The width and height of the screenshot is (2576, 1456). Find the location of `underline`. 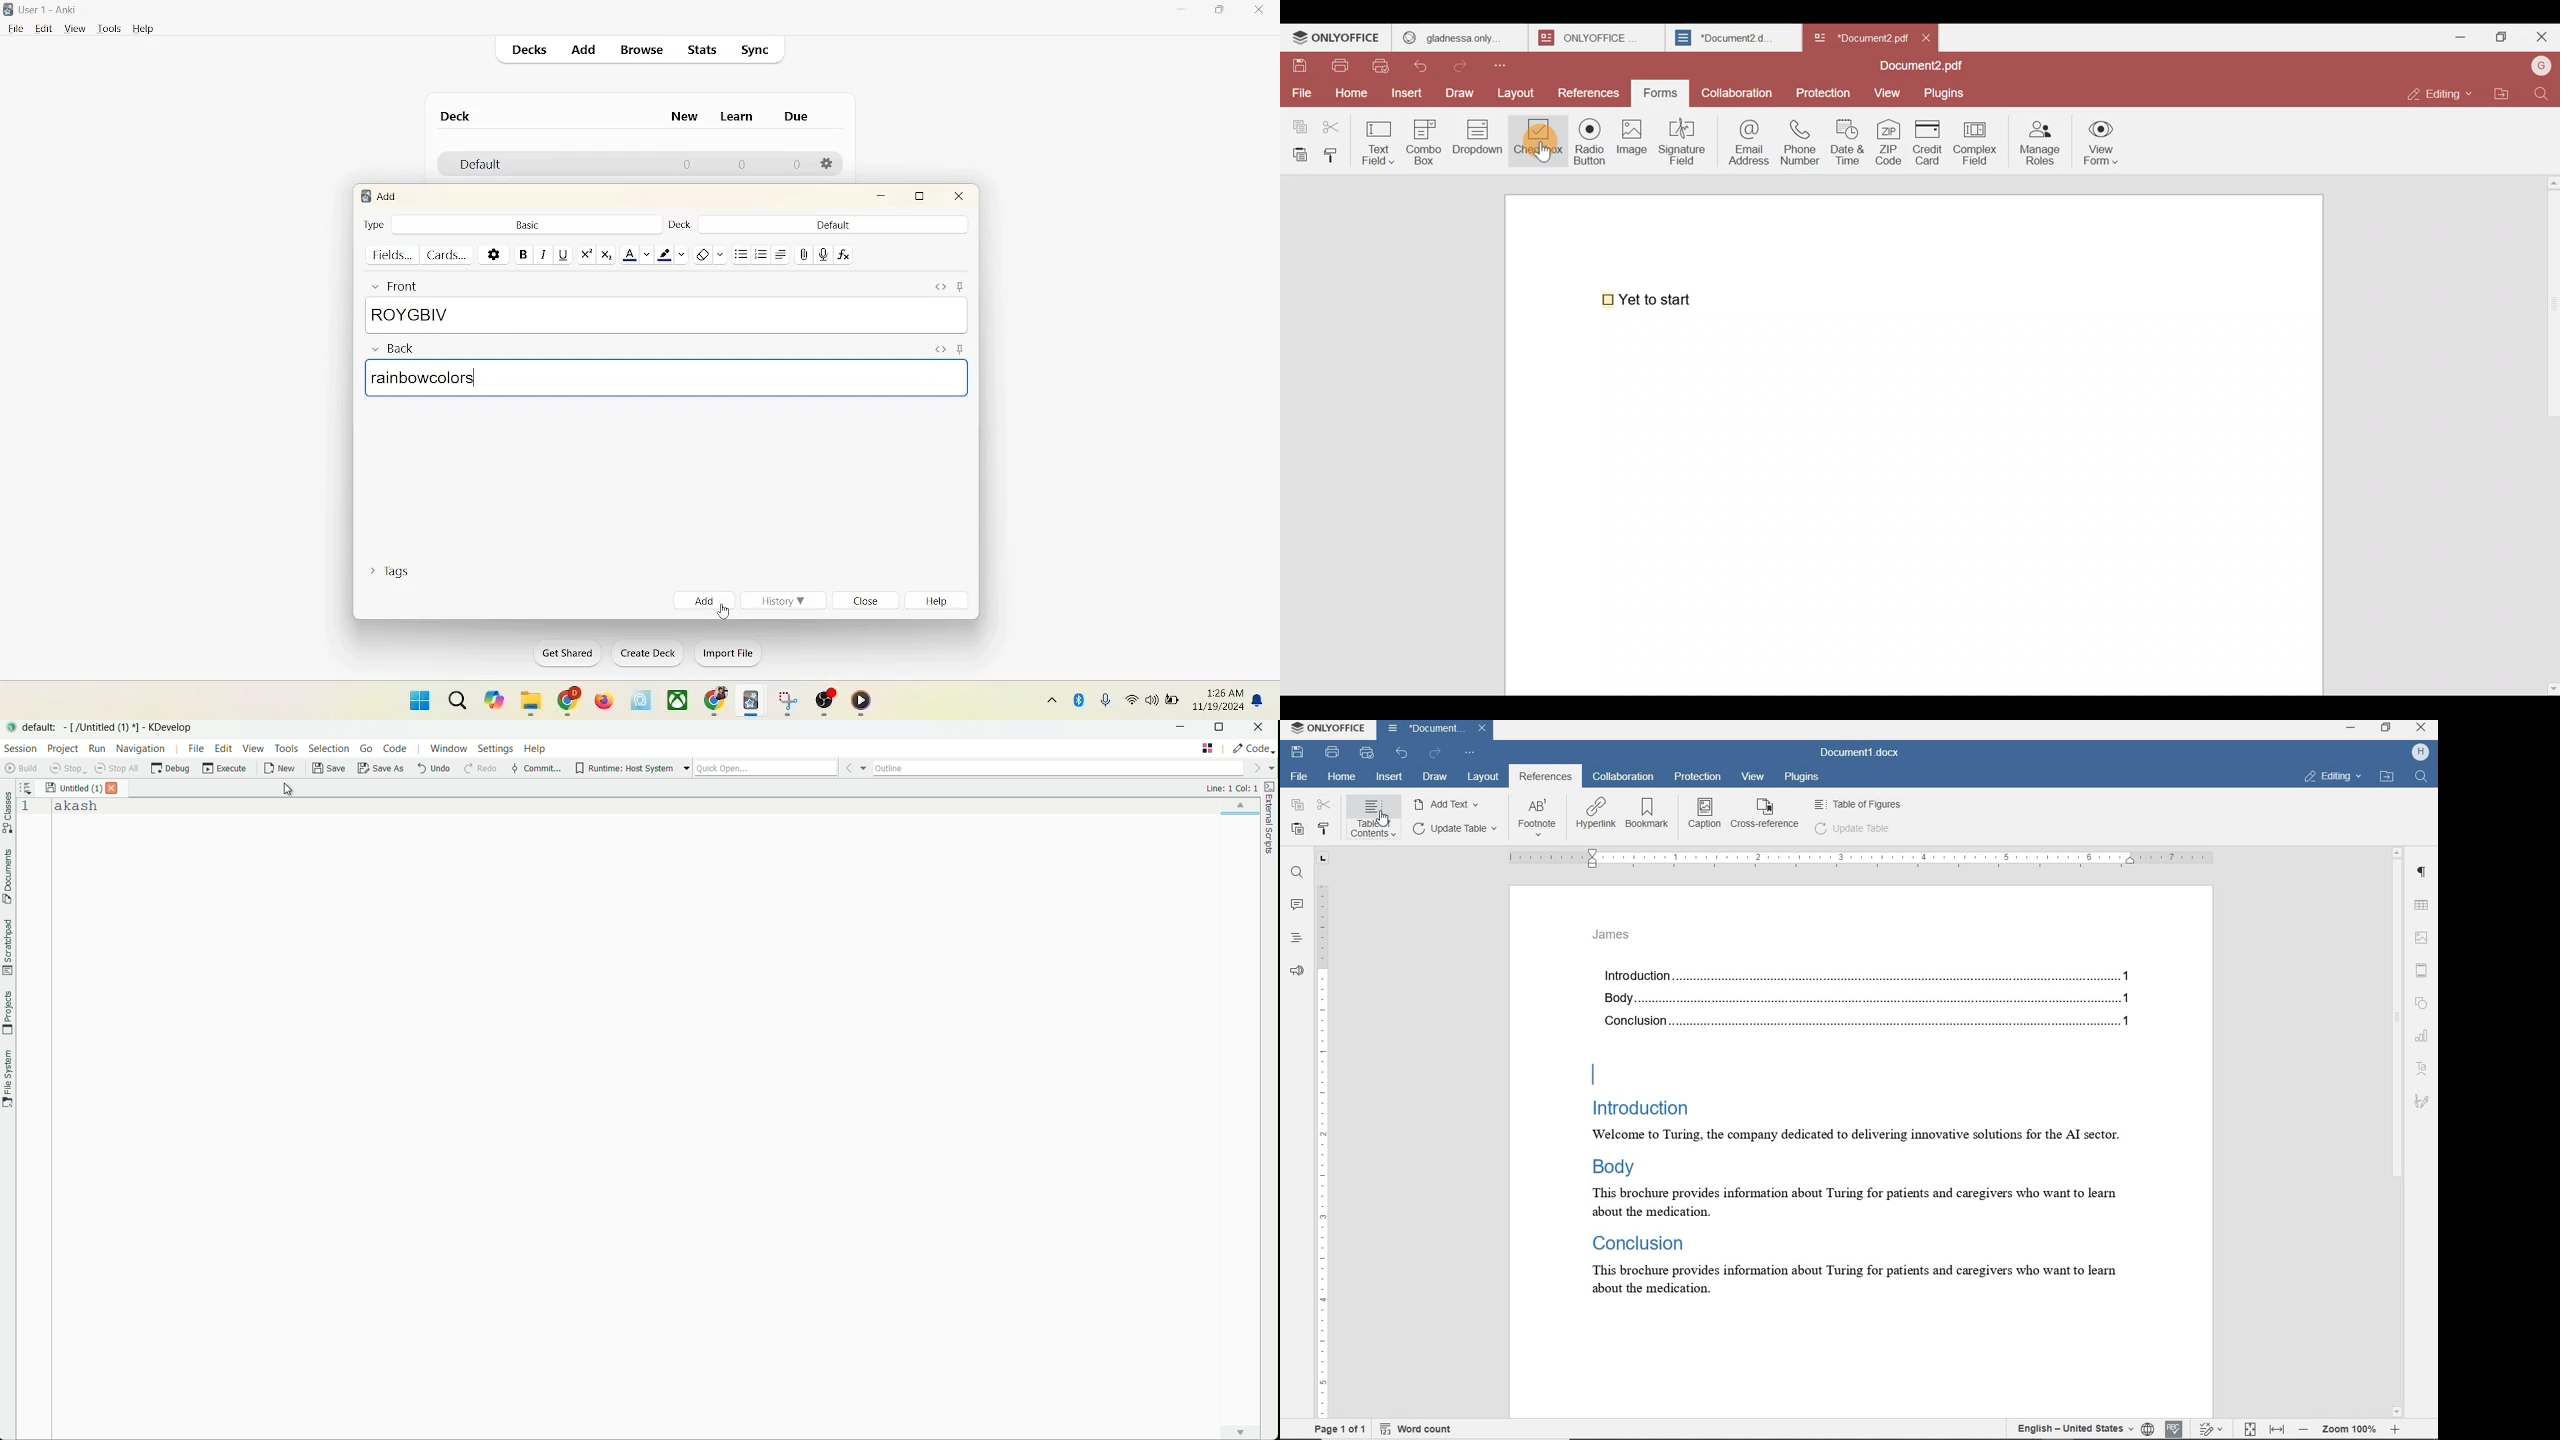

underline is located at coordinates (562, 254).